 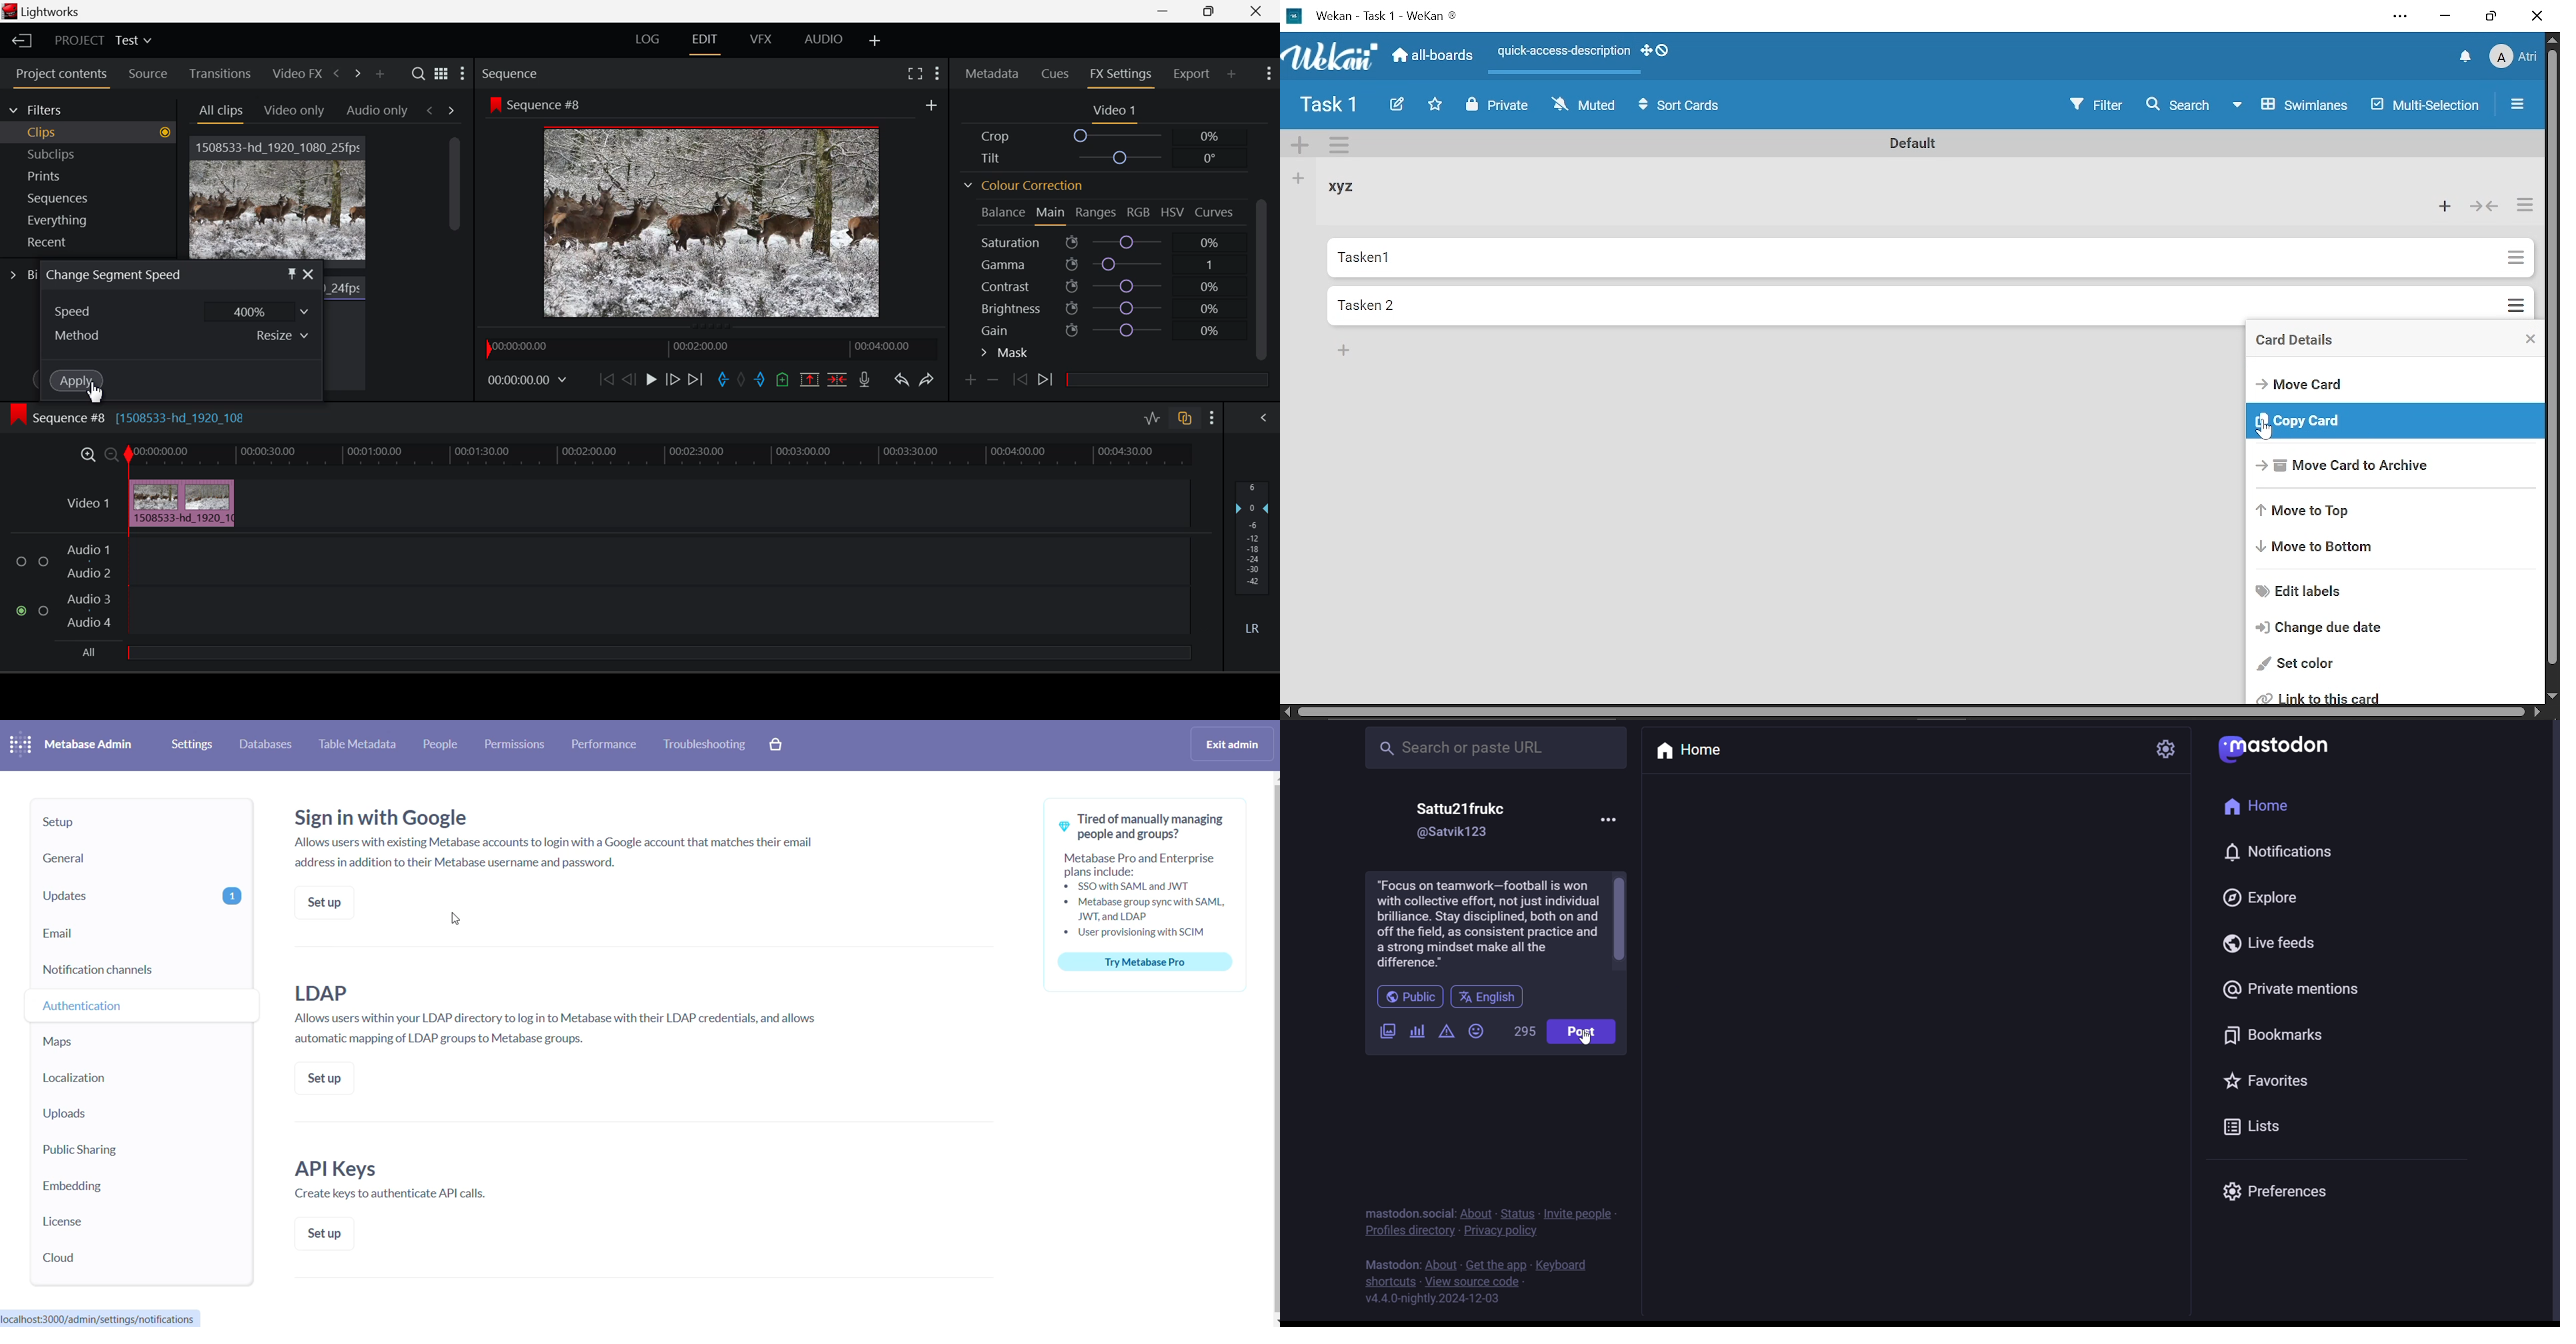 I want to click on MOve to bottom, so click(x=2397, y=549).